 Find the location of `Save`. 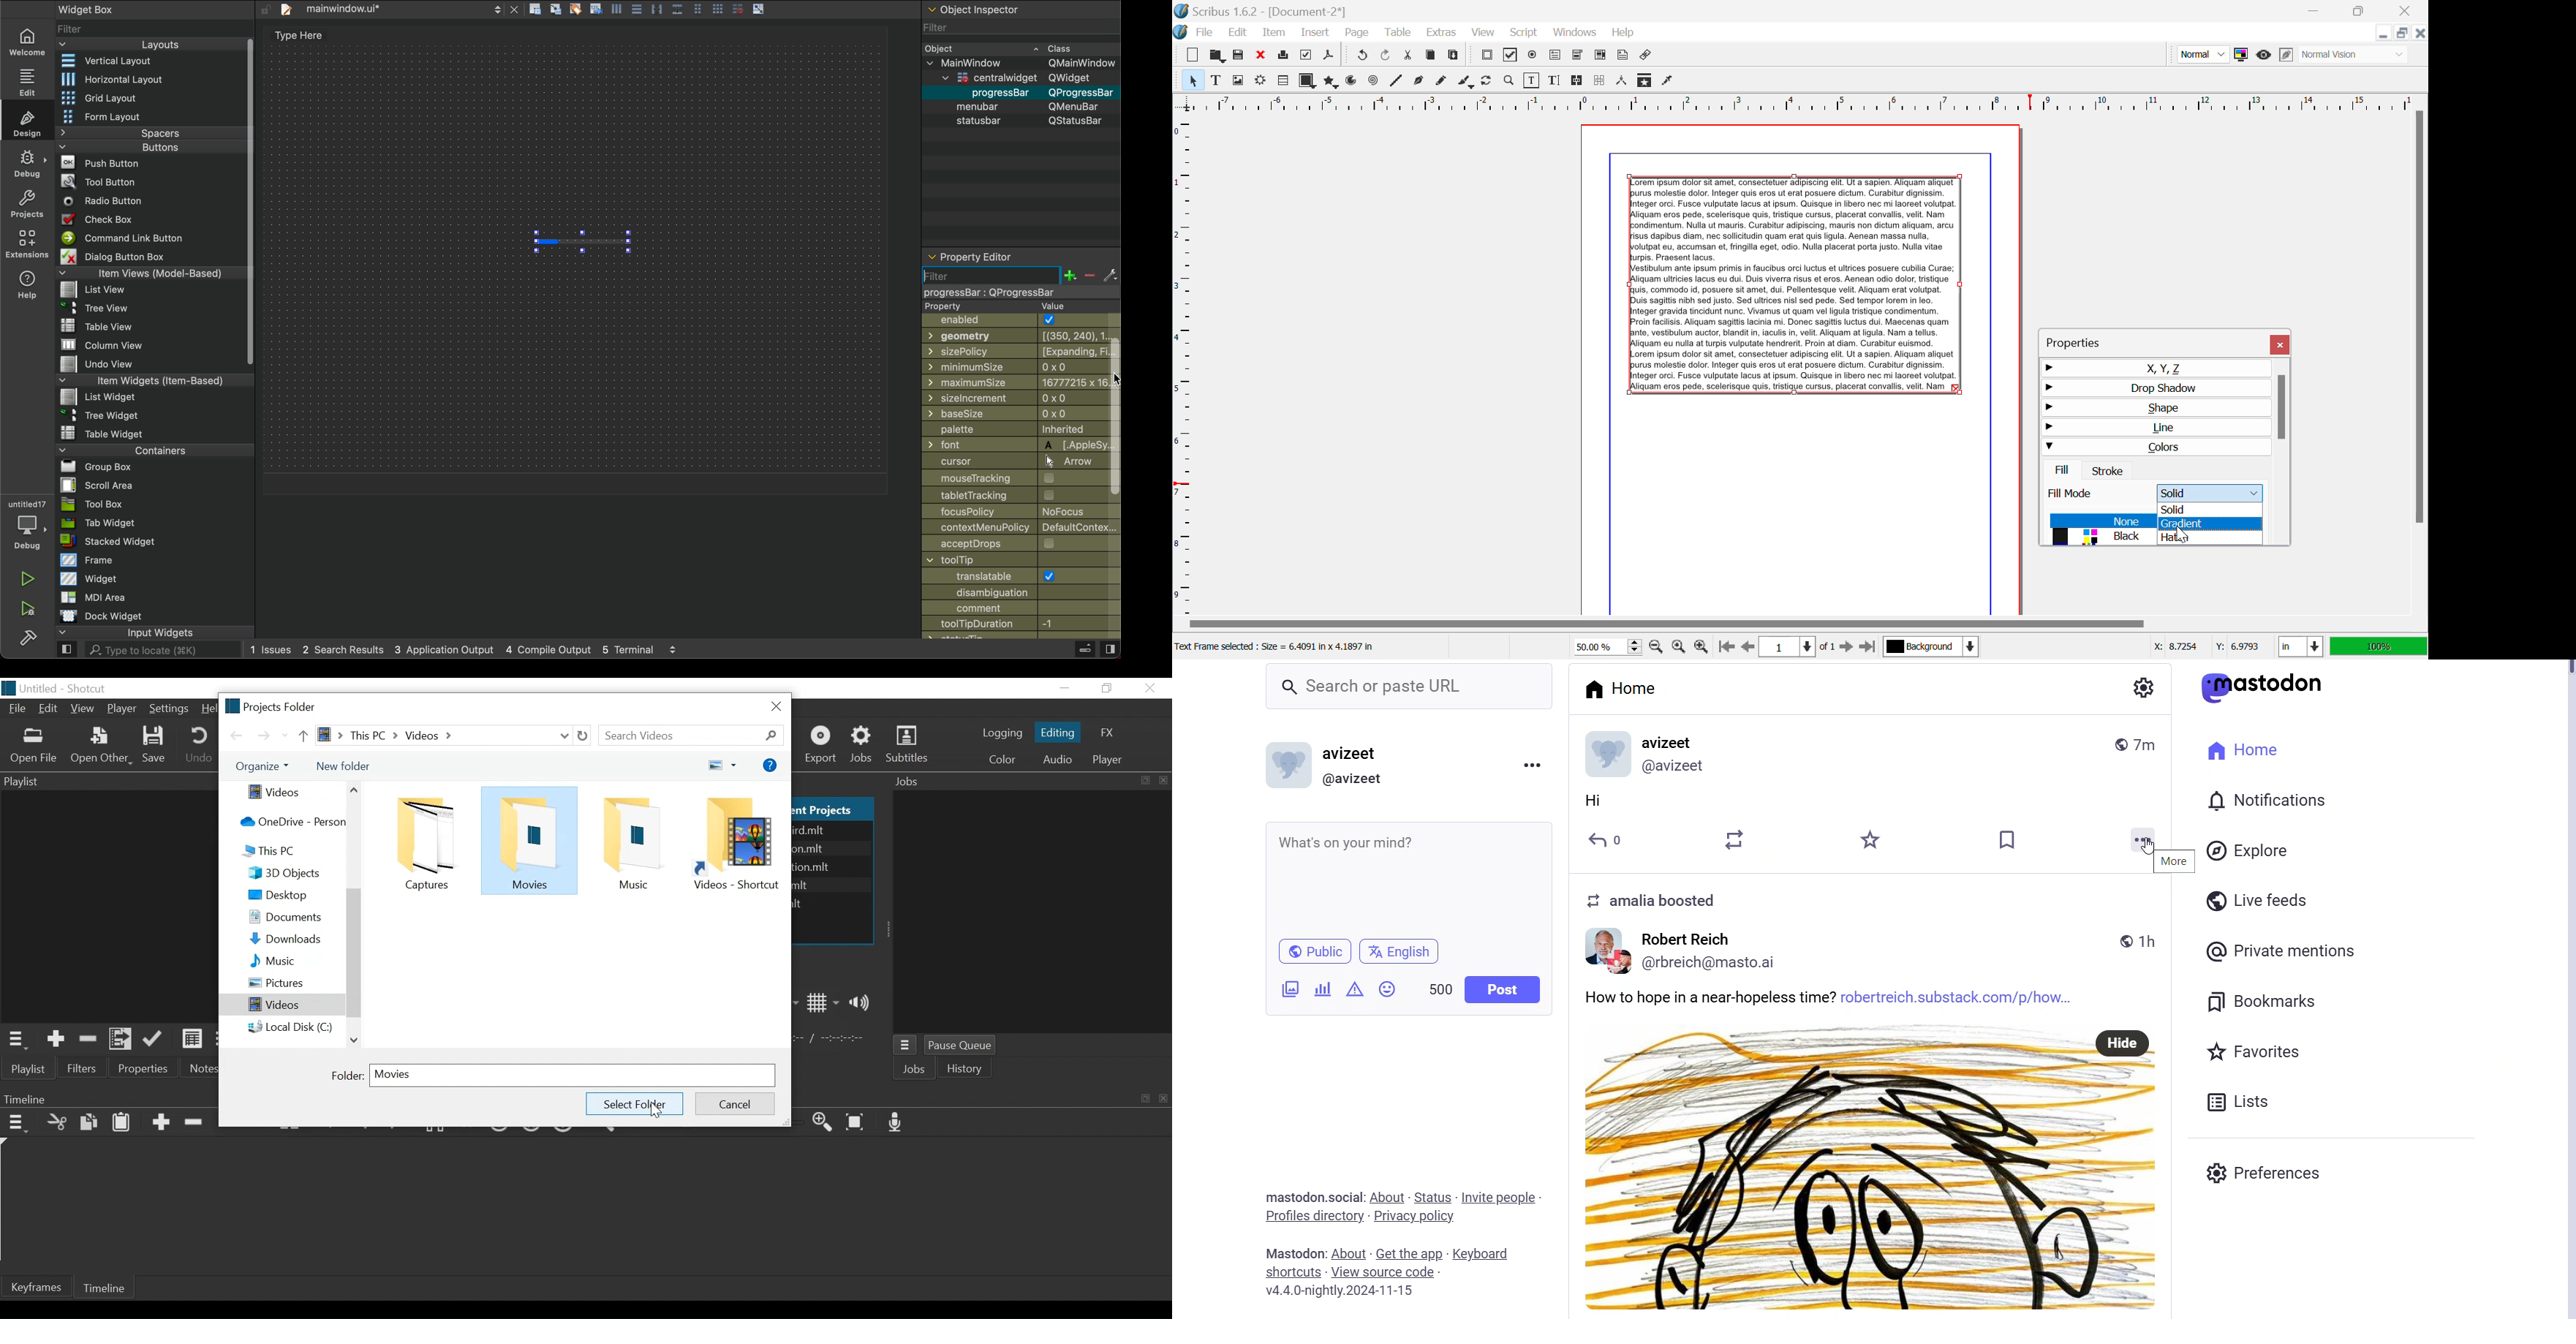

Save is located at coordinates (1238, 55).